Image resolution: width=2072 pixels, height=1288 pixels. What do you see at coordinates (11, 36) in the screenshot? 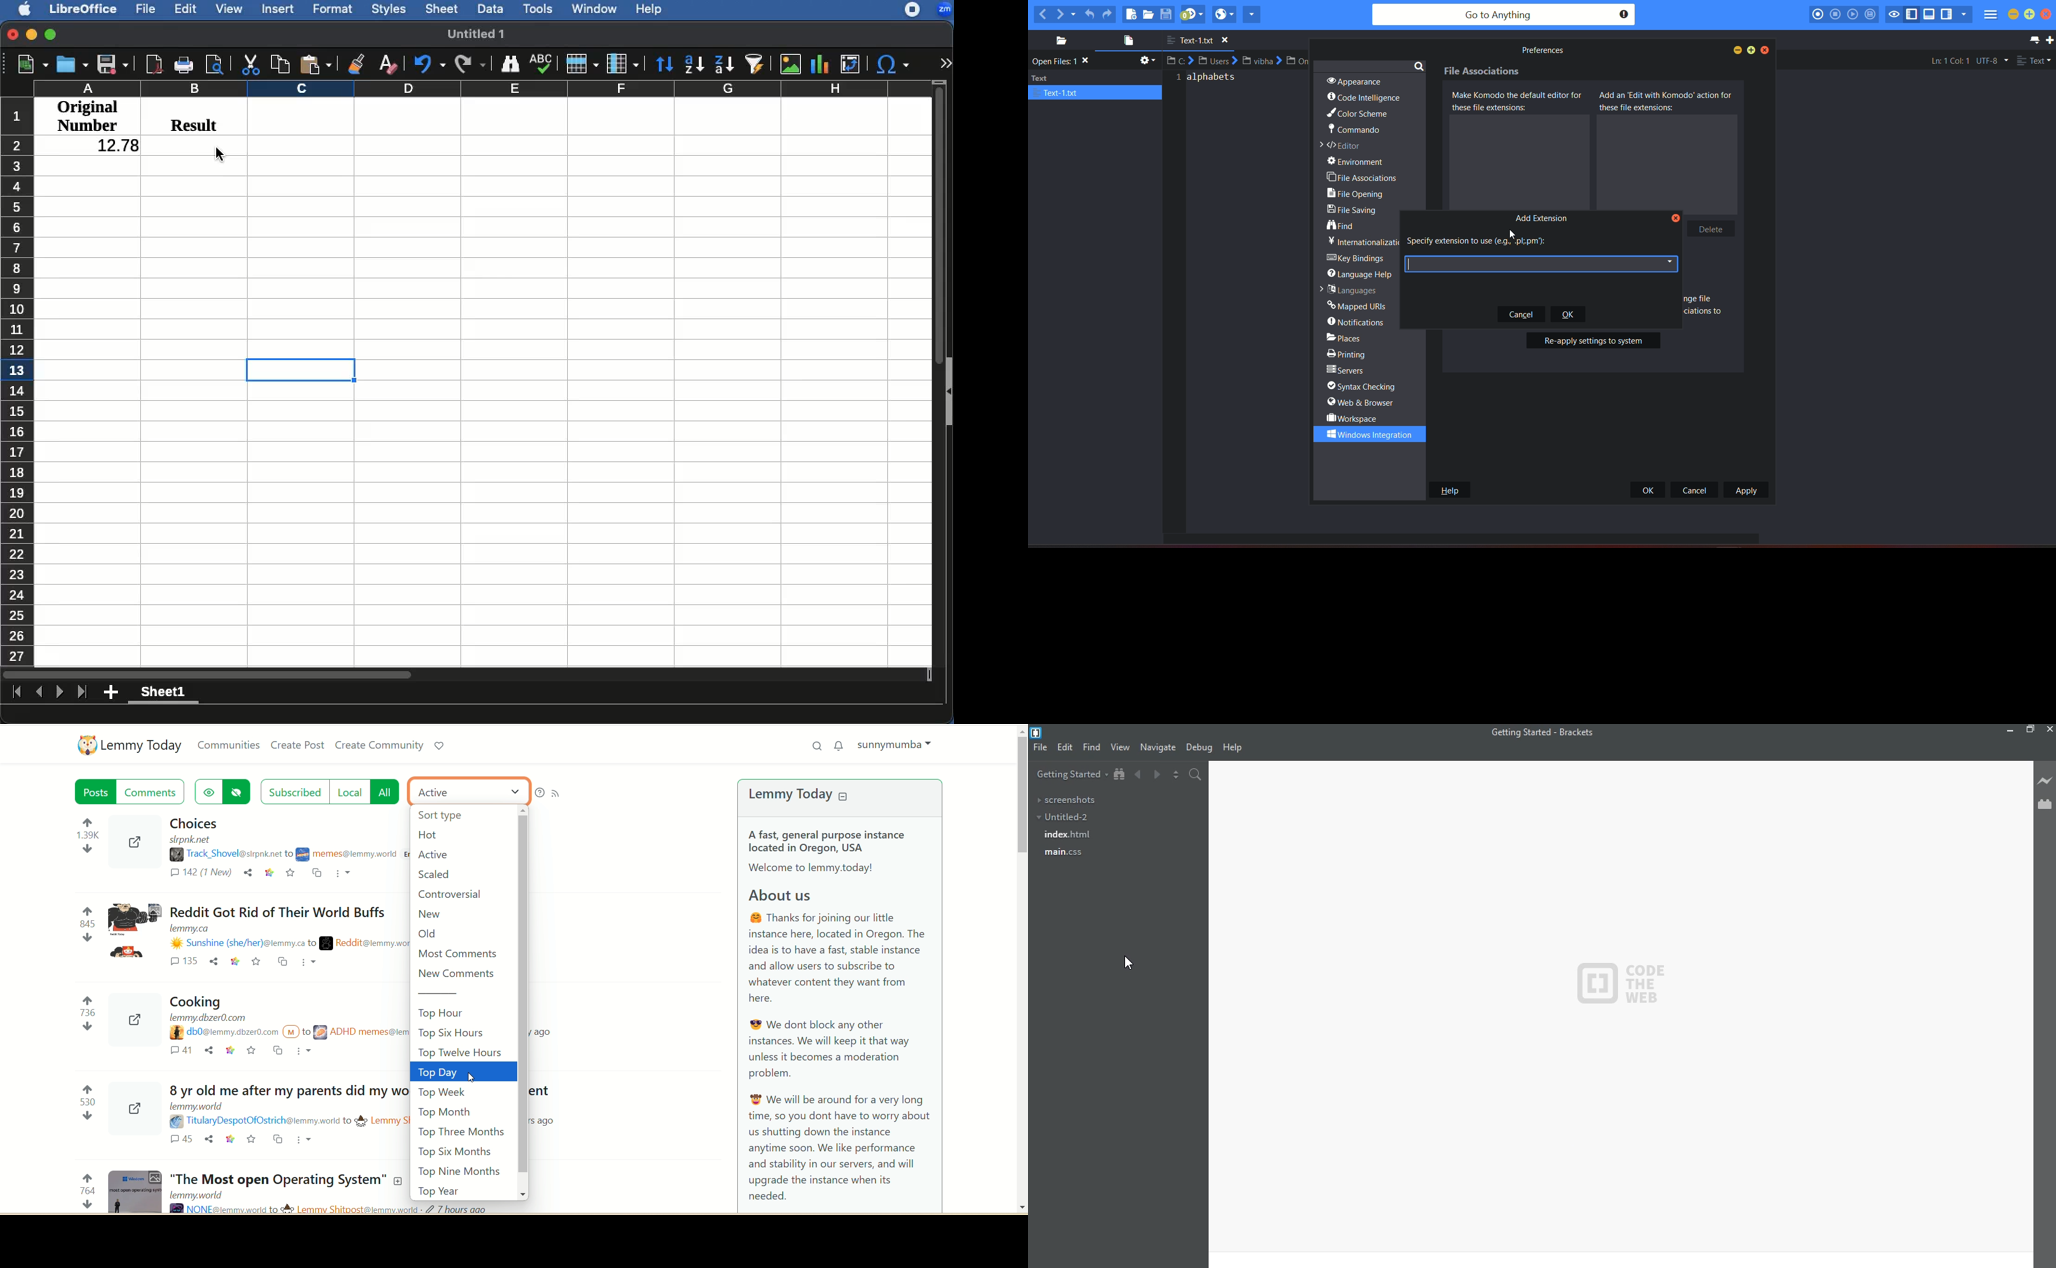
I see `Close` at bounding box center [11, 36].